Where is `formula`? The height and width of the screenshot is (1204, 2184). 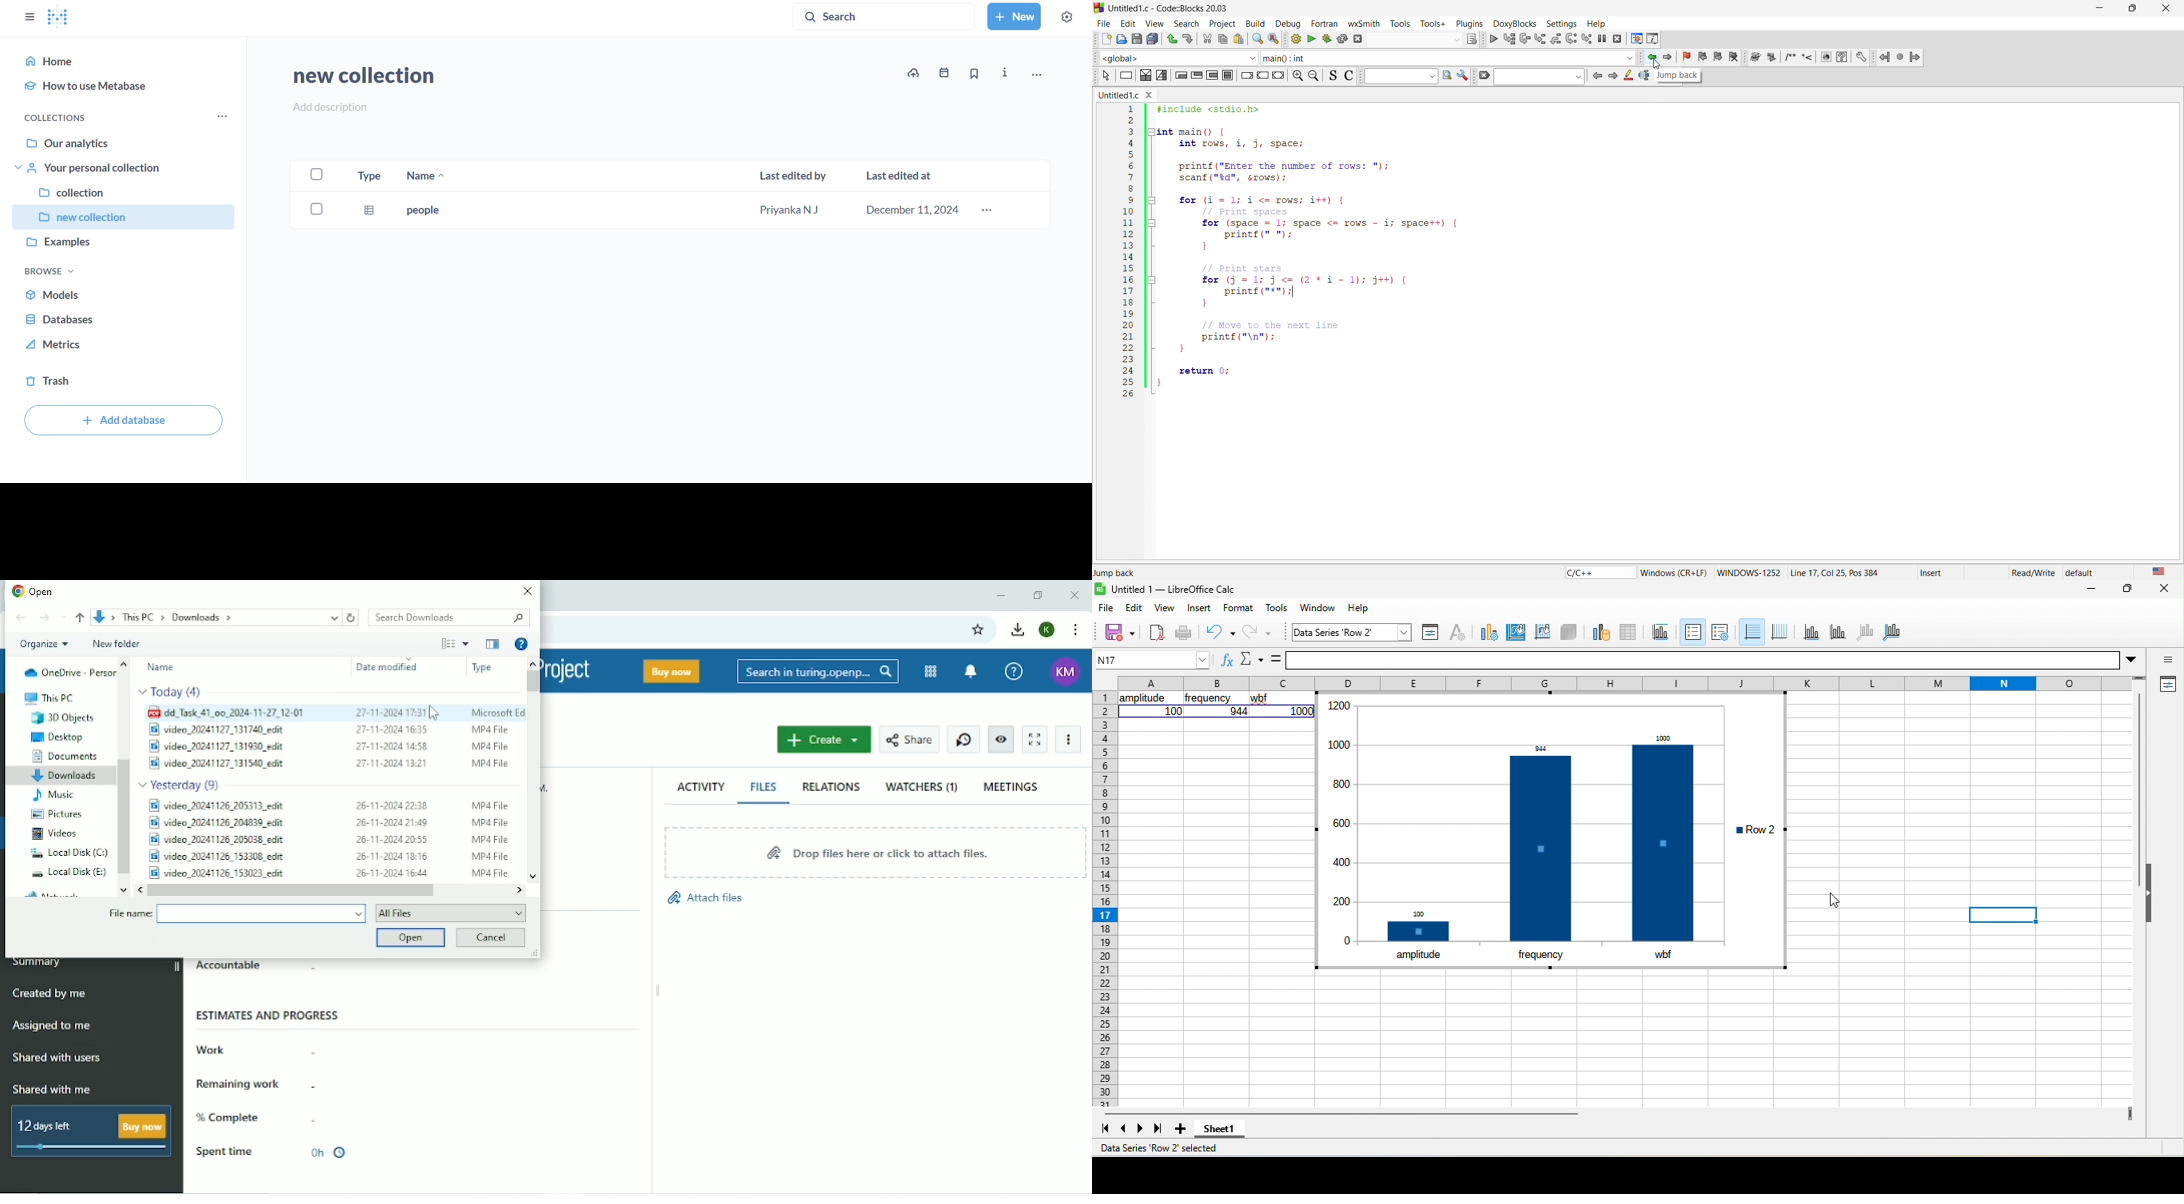 formula is located at coordinates (1273, 661).